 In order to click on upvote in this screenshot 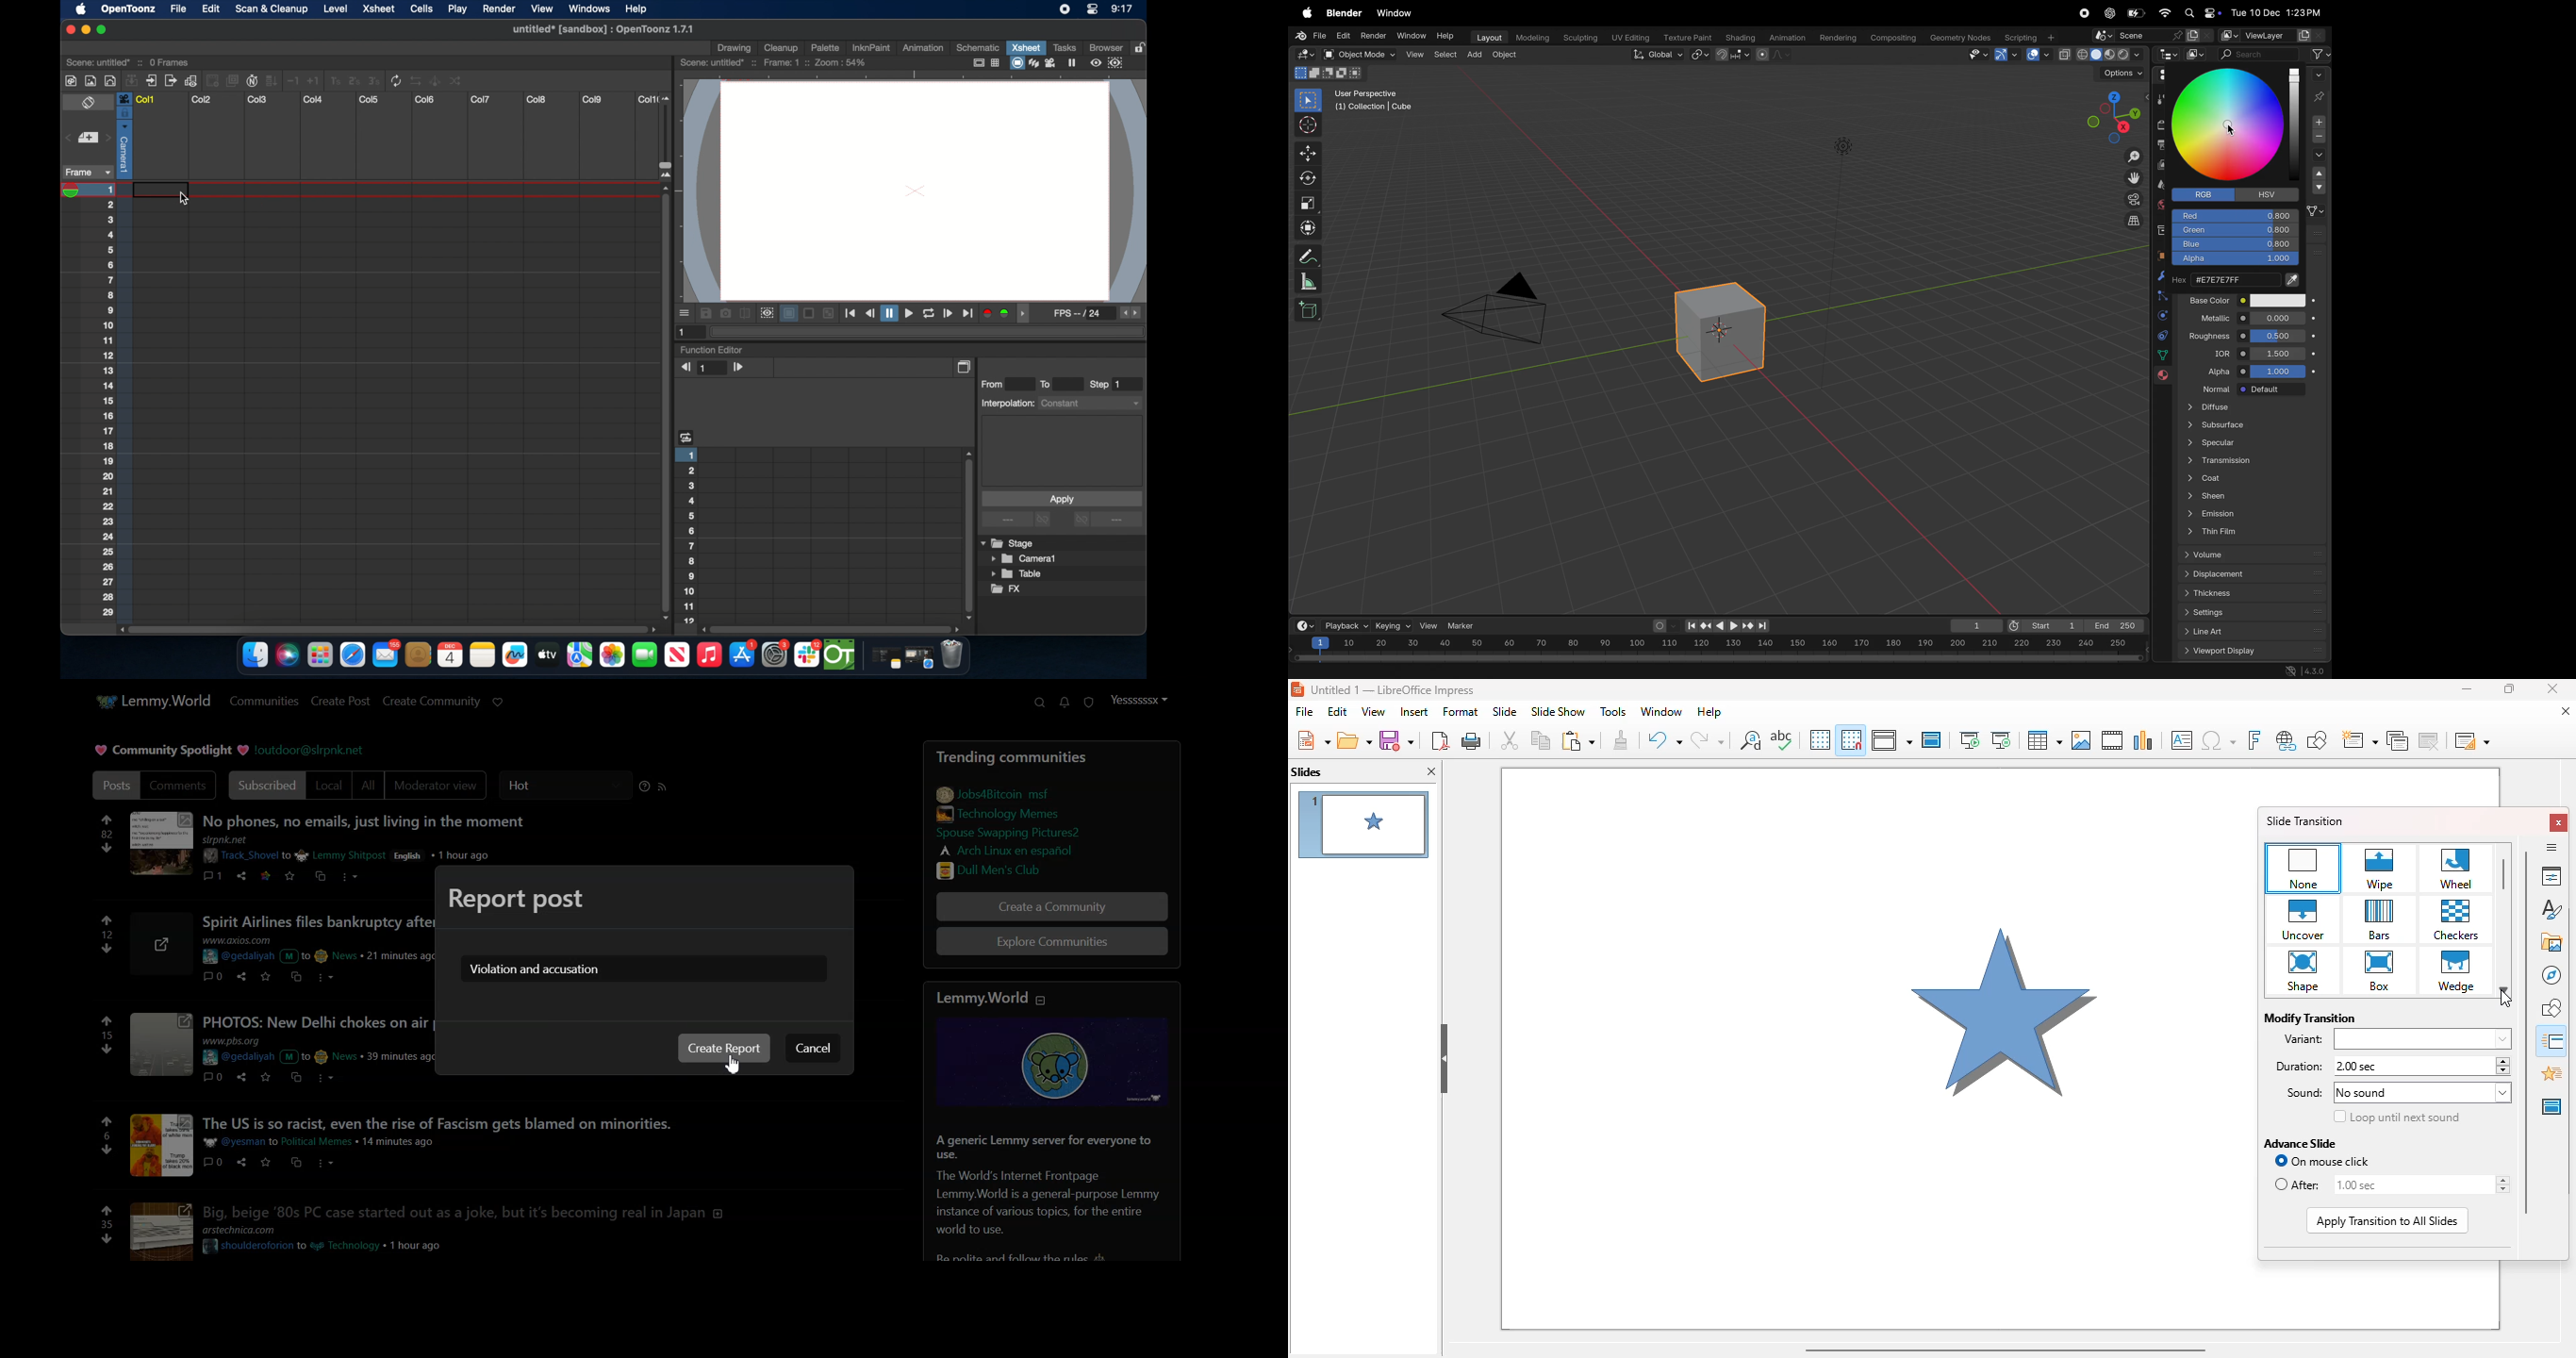, I will do `click(107, 921)`.